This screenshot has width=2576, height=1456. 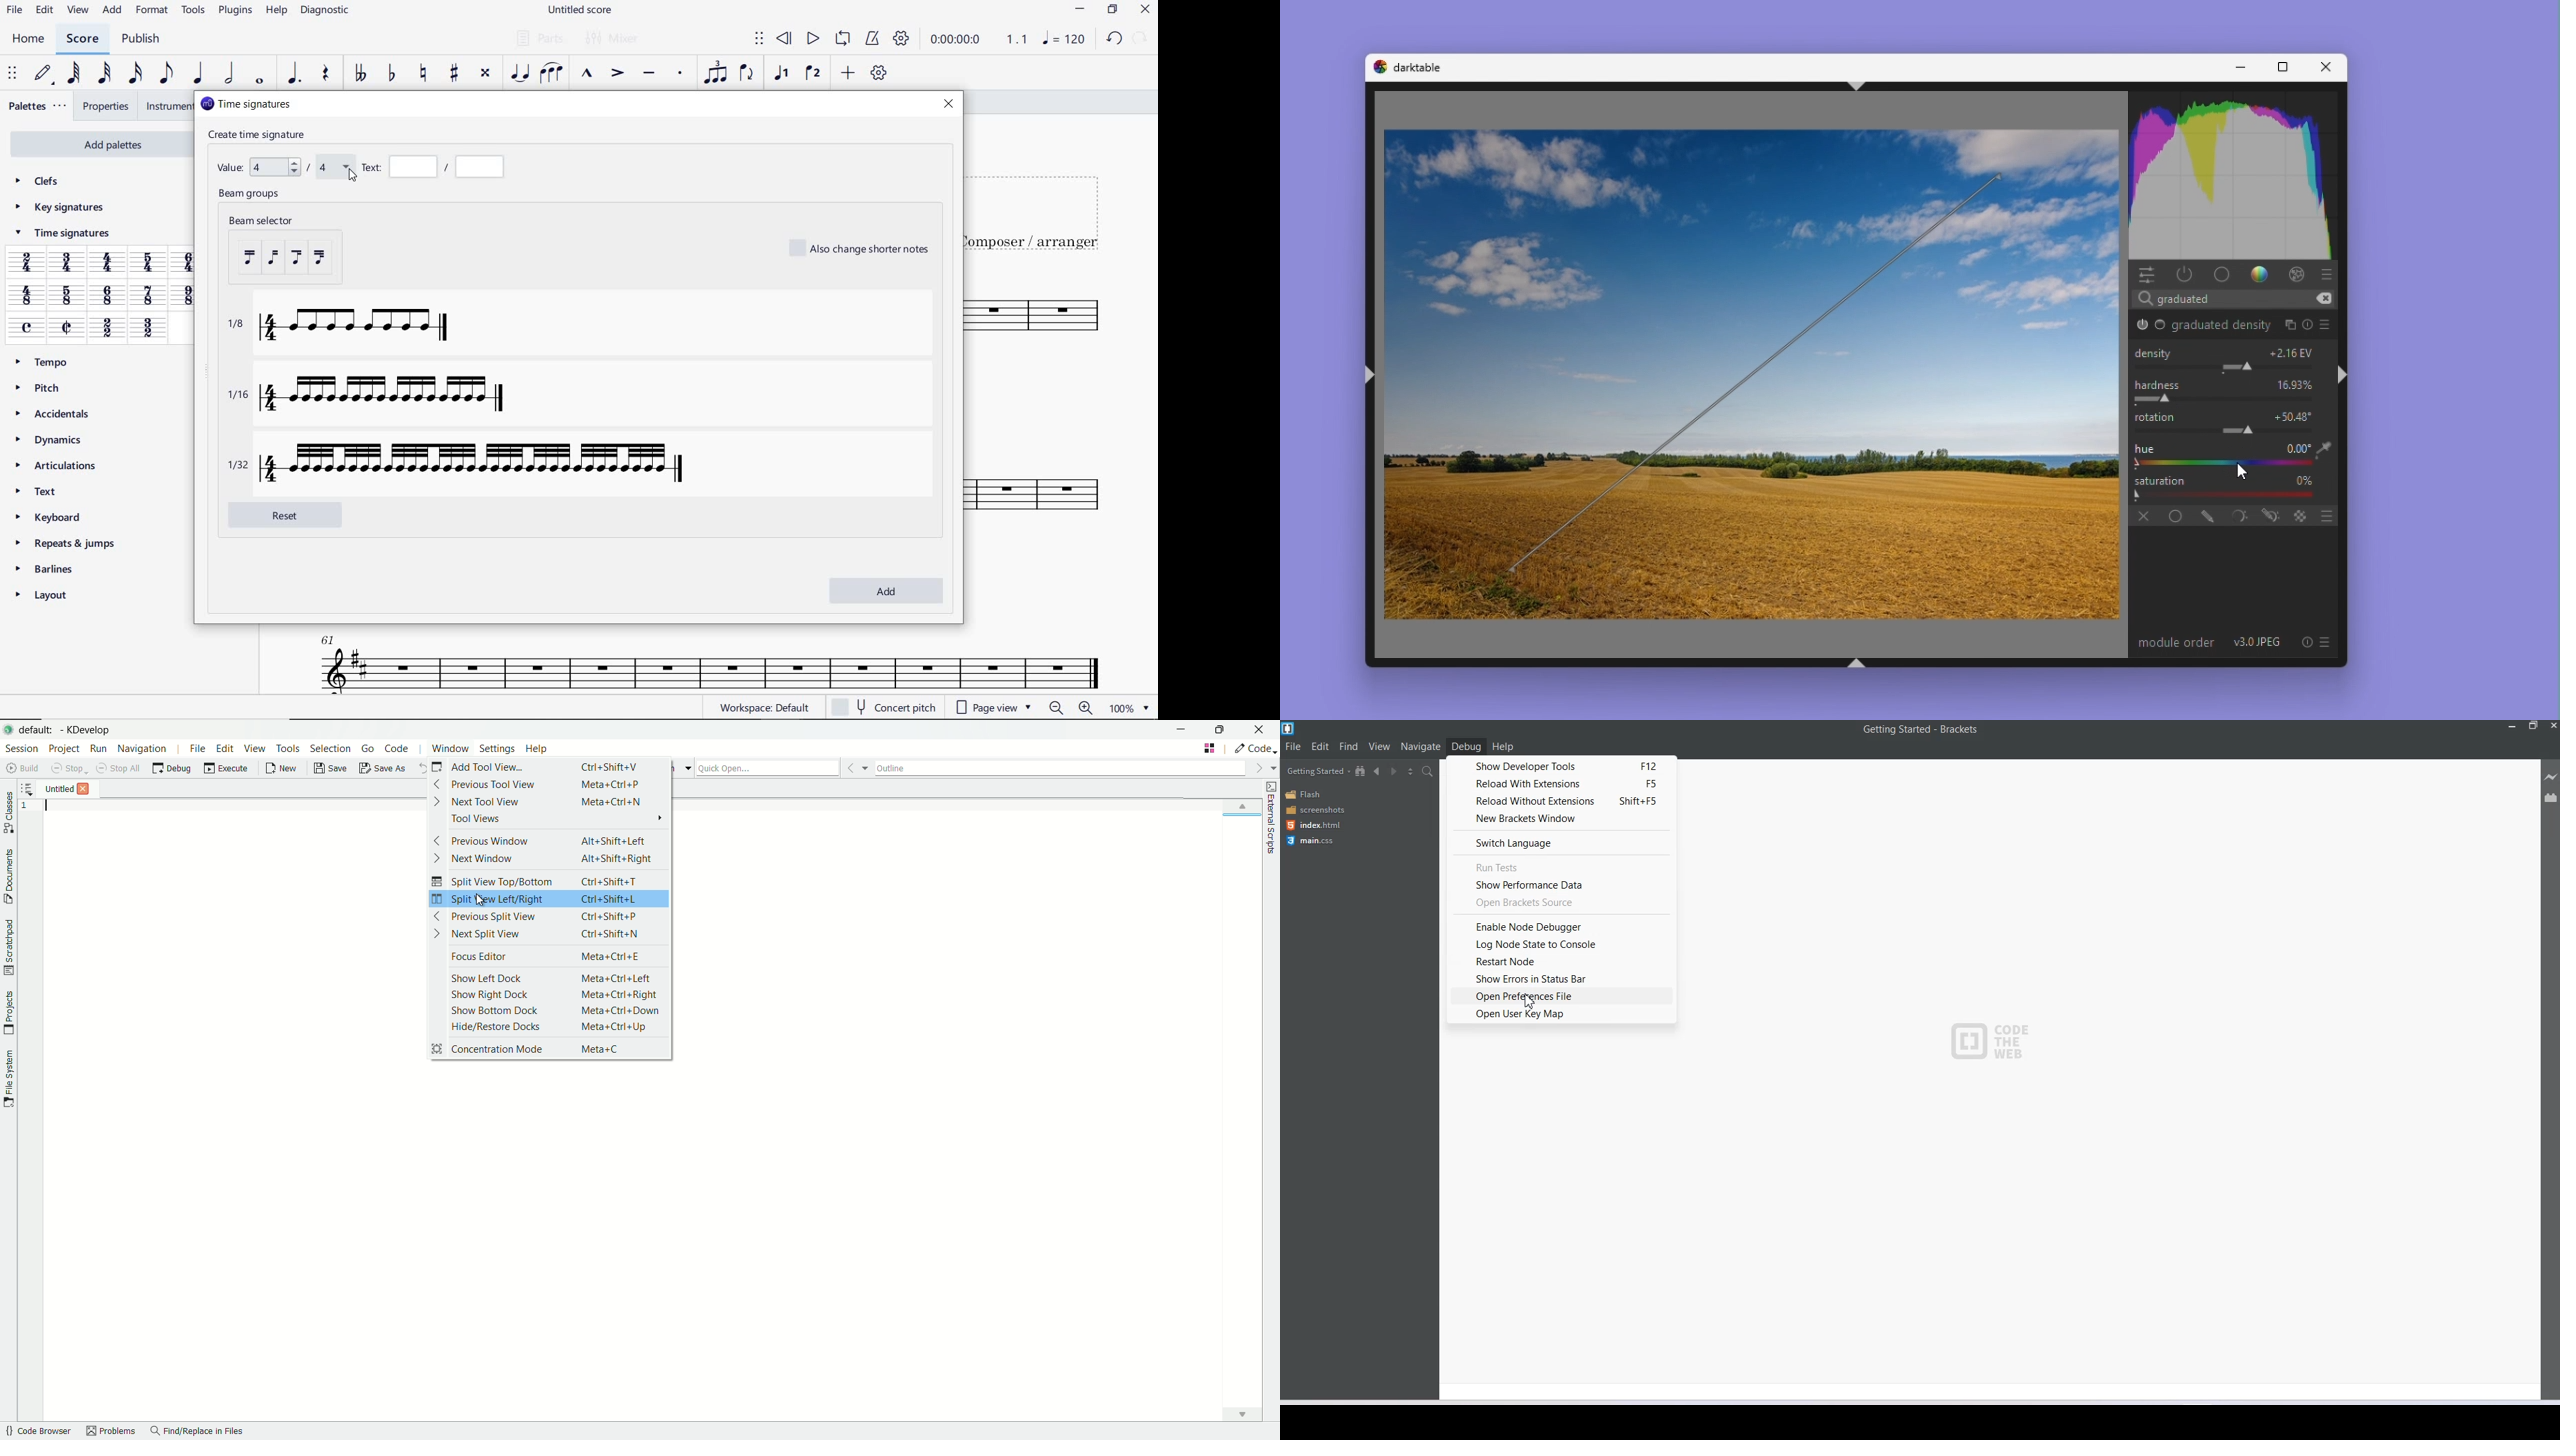 What do you see at coordinates (2296, 273) in the screenshot?
I see `effect` at bounding box center [2296, 273].